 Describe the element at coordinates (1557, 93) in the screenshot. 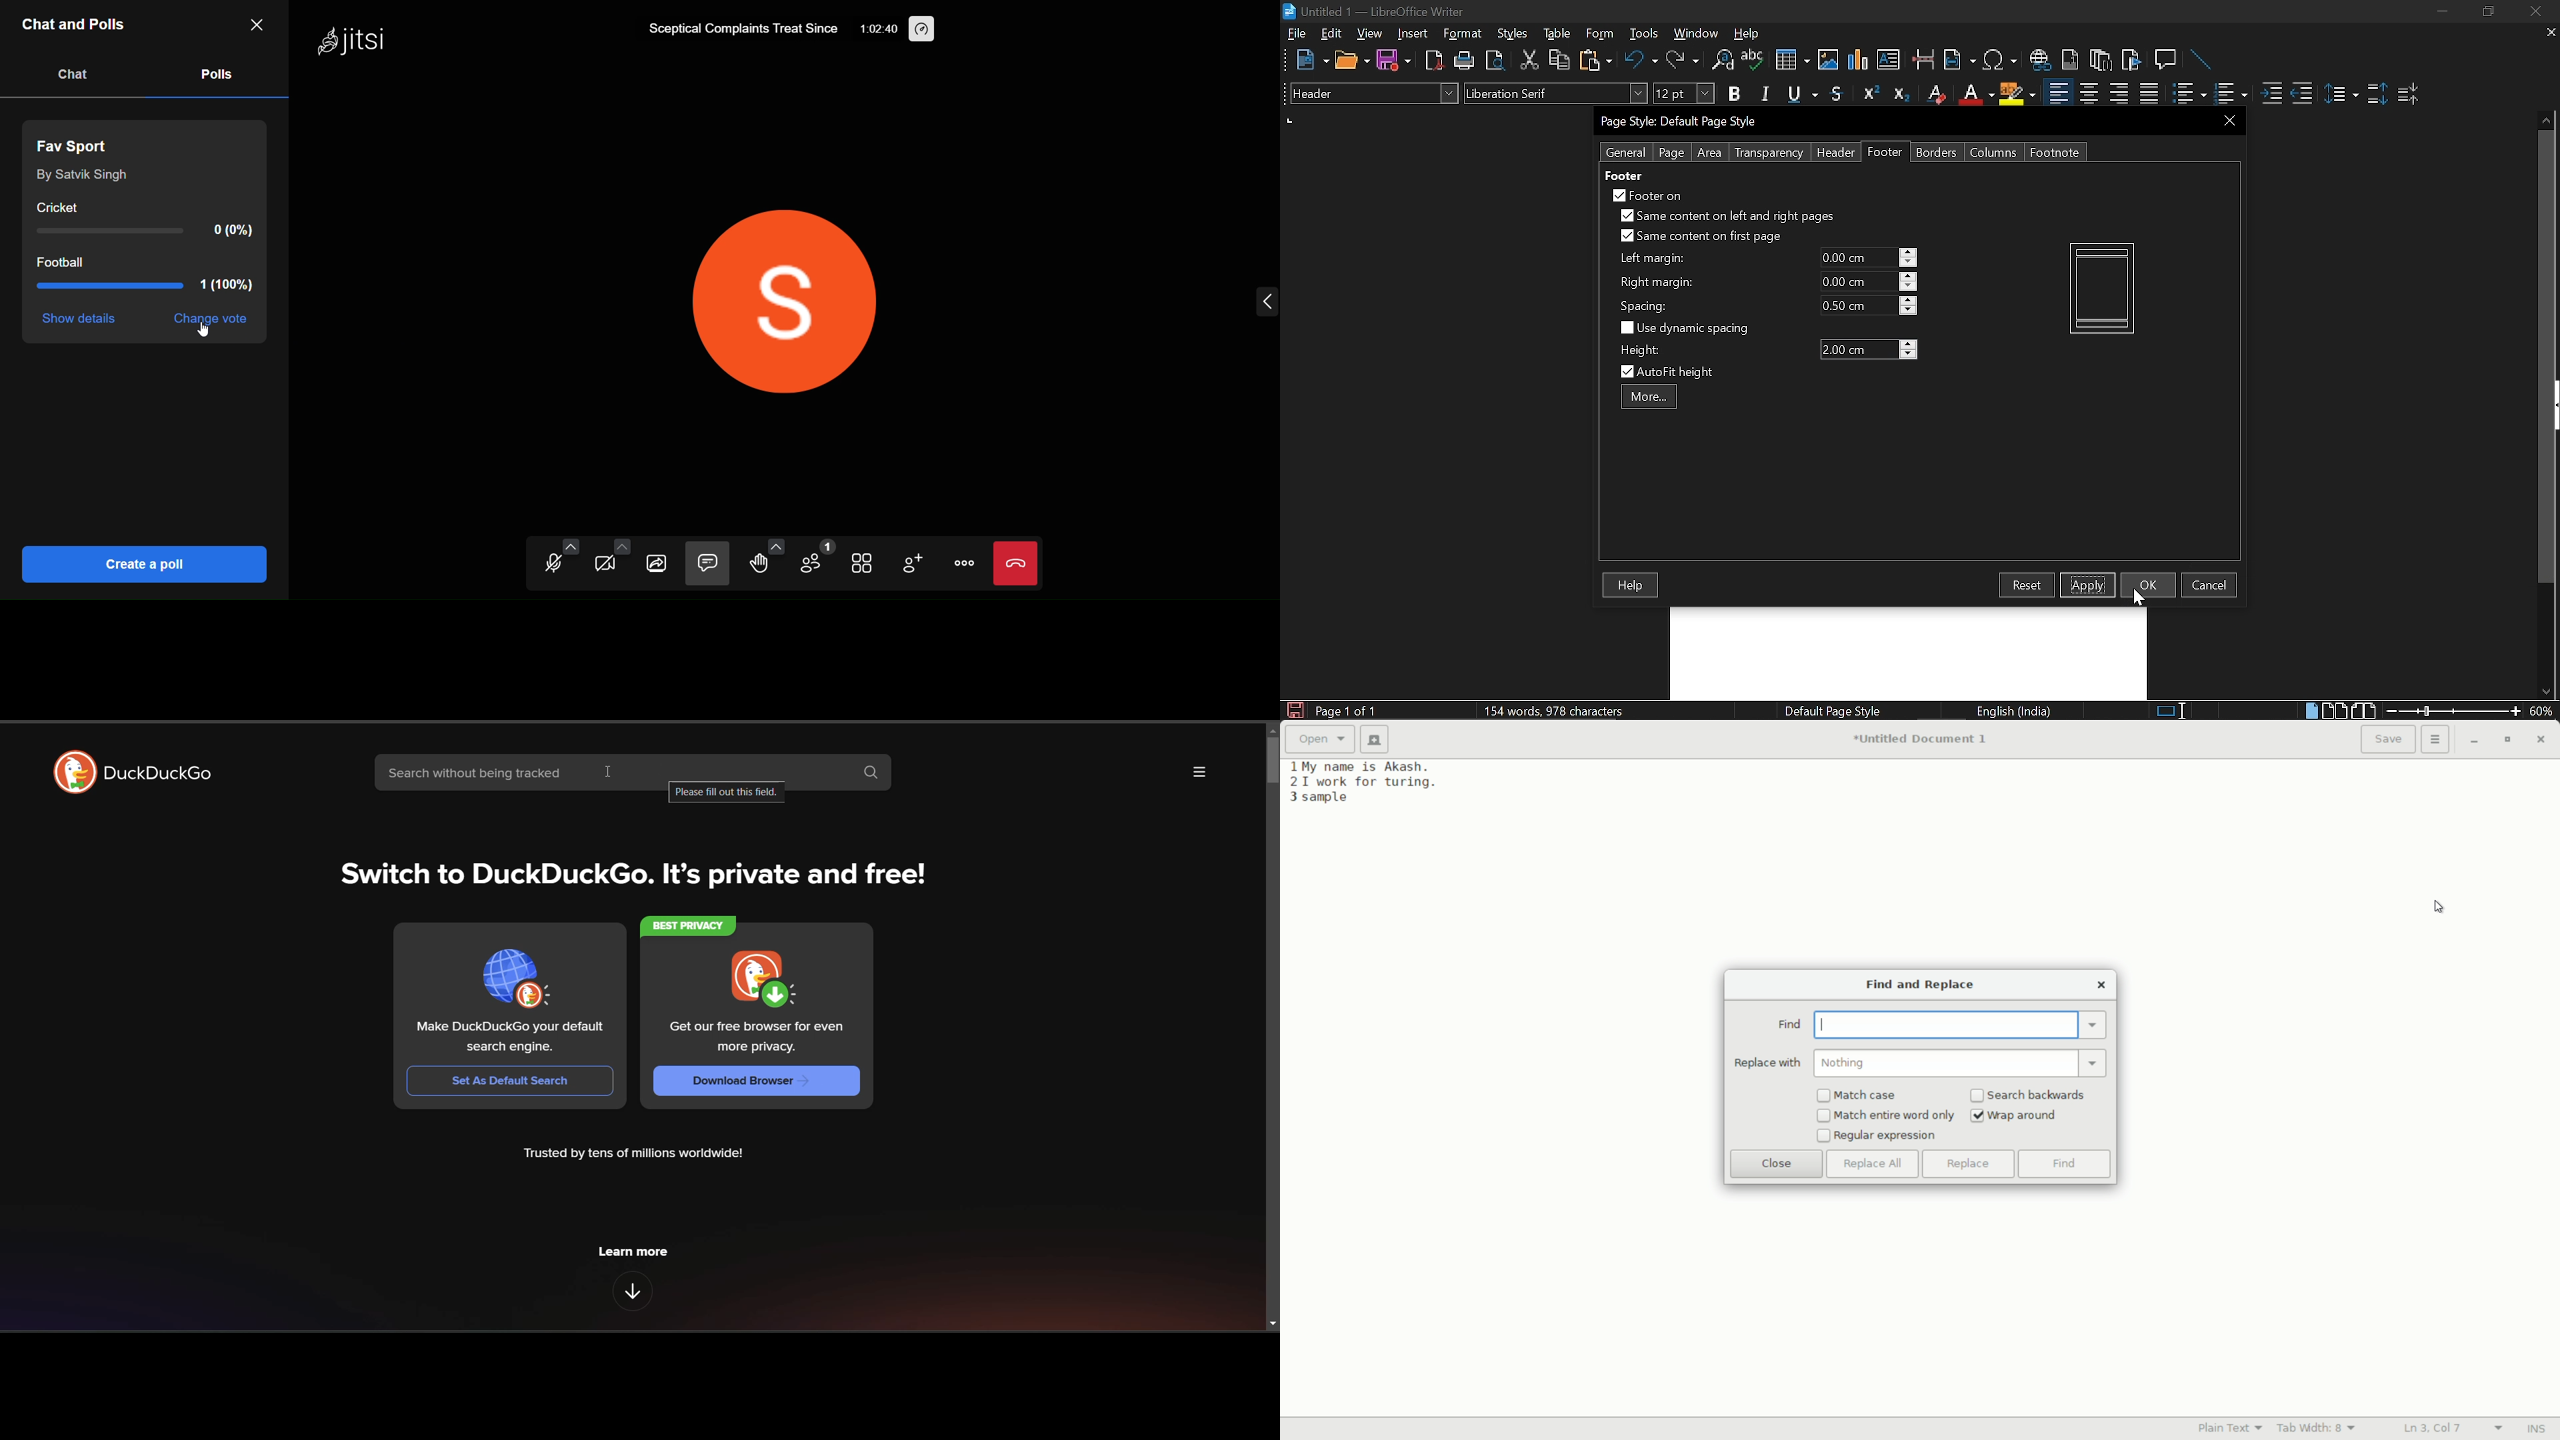

I see `Text style` at that location.